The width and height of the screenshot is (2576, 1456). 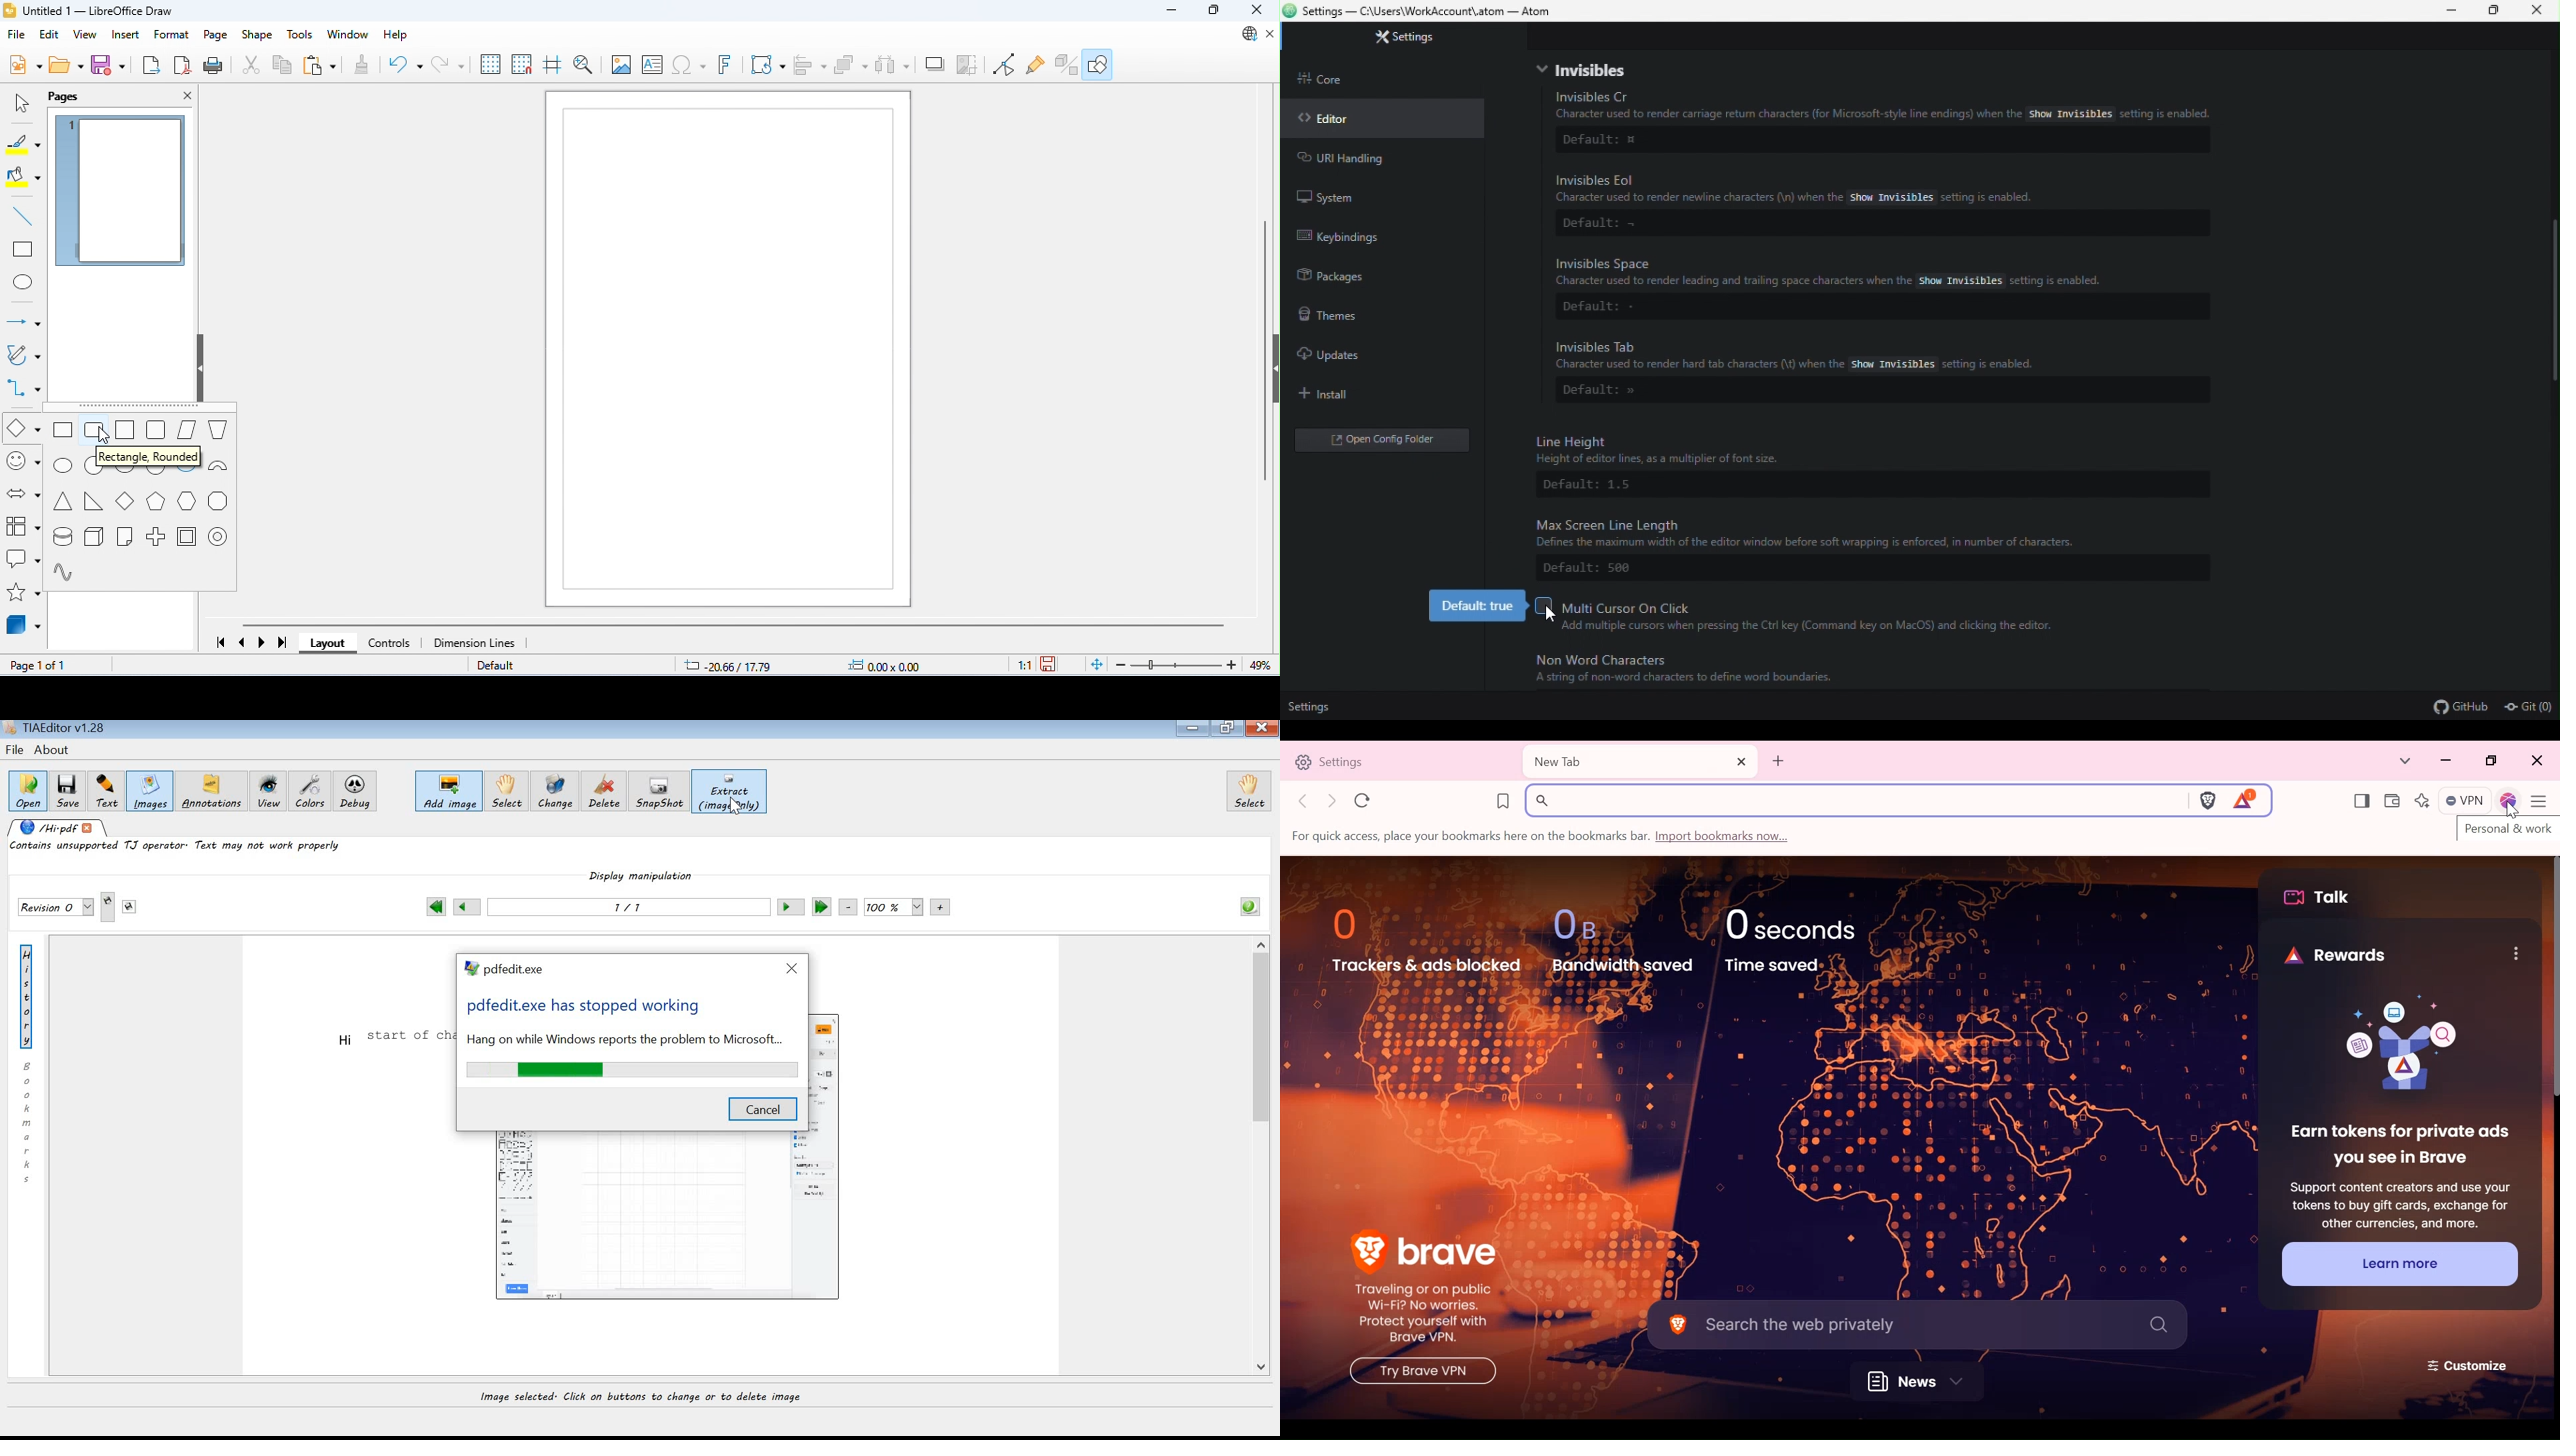 I want to click on Minimize, so click(x=2445, y=12).